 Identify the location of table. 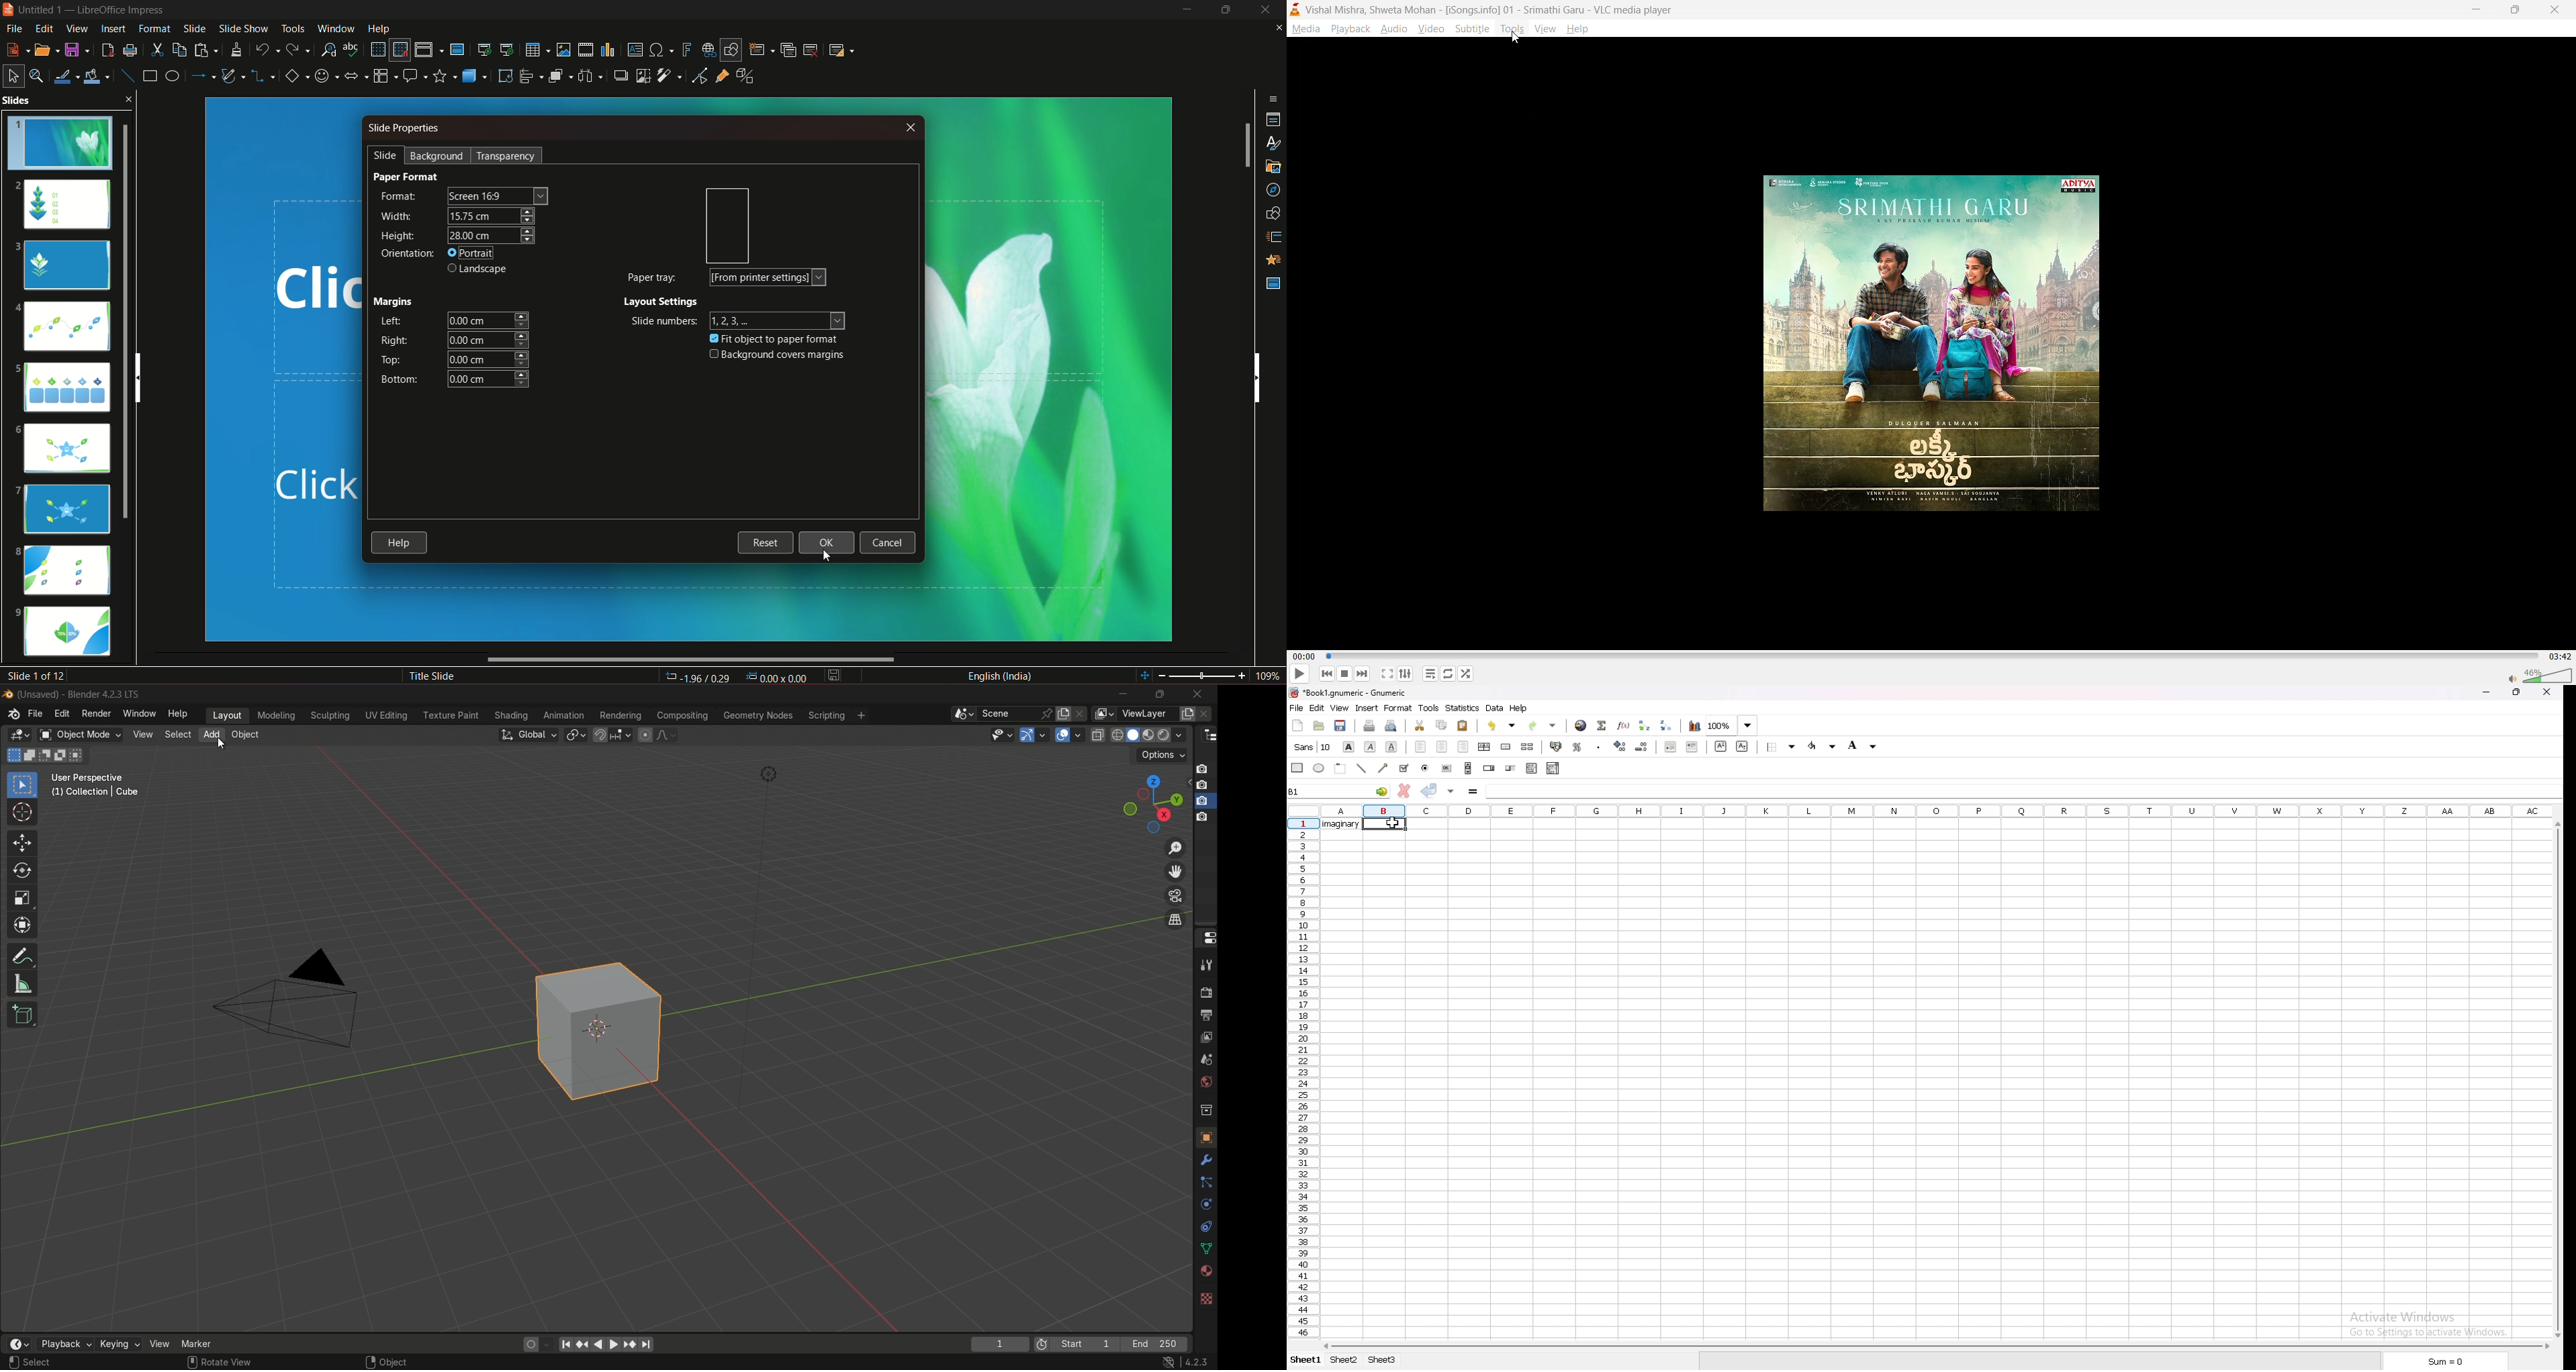
(536, 48).